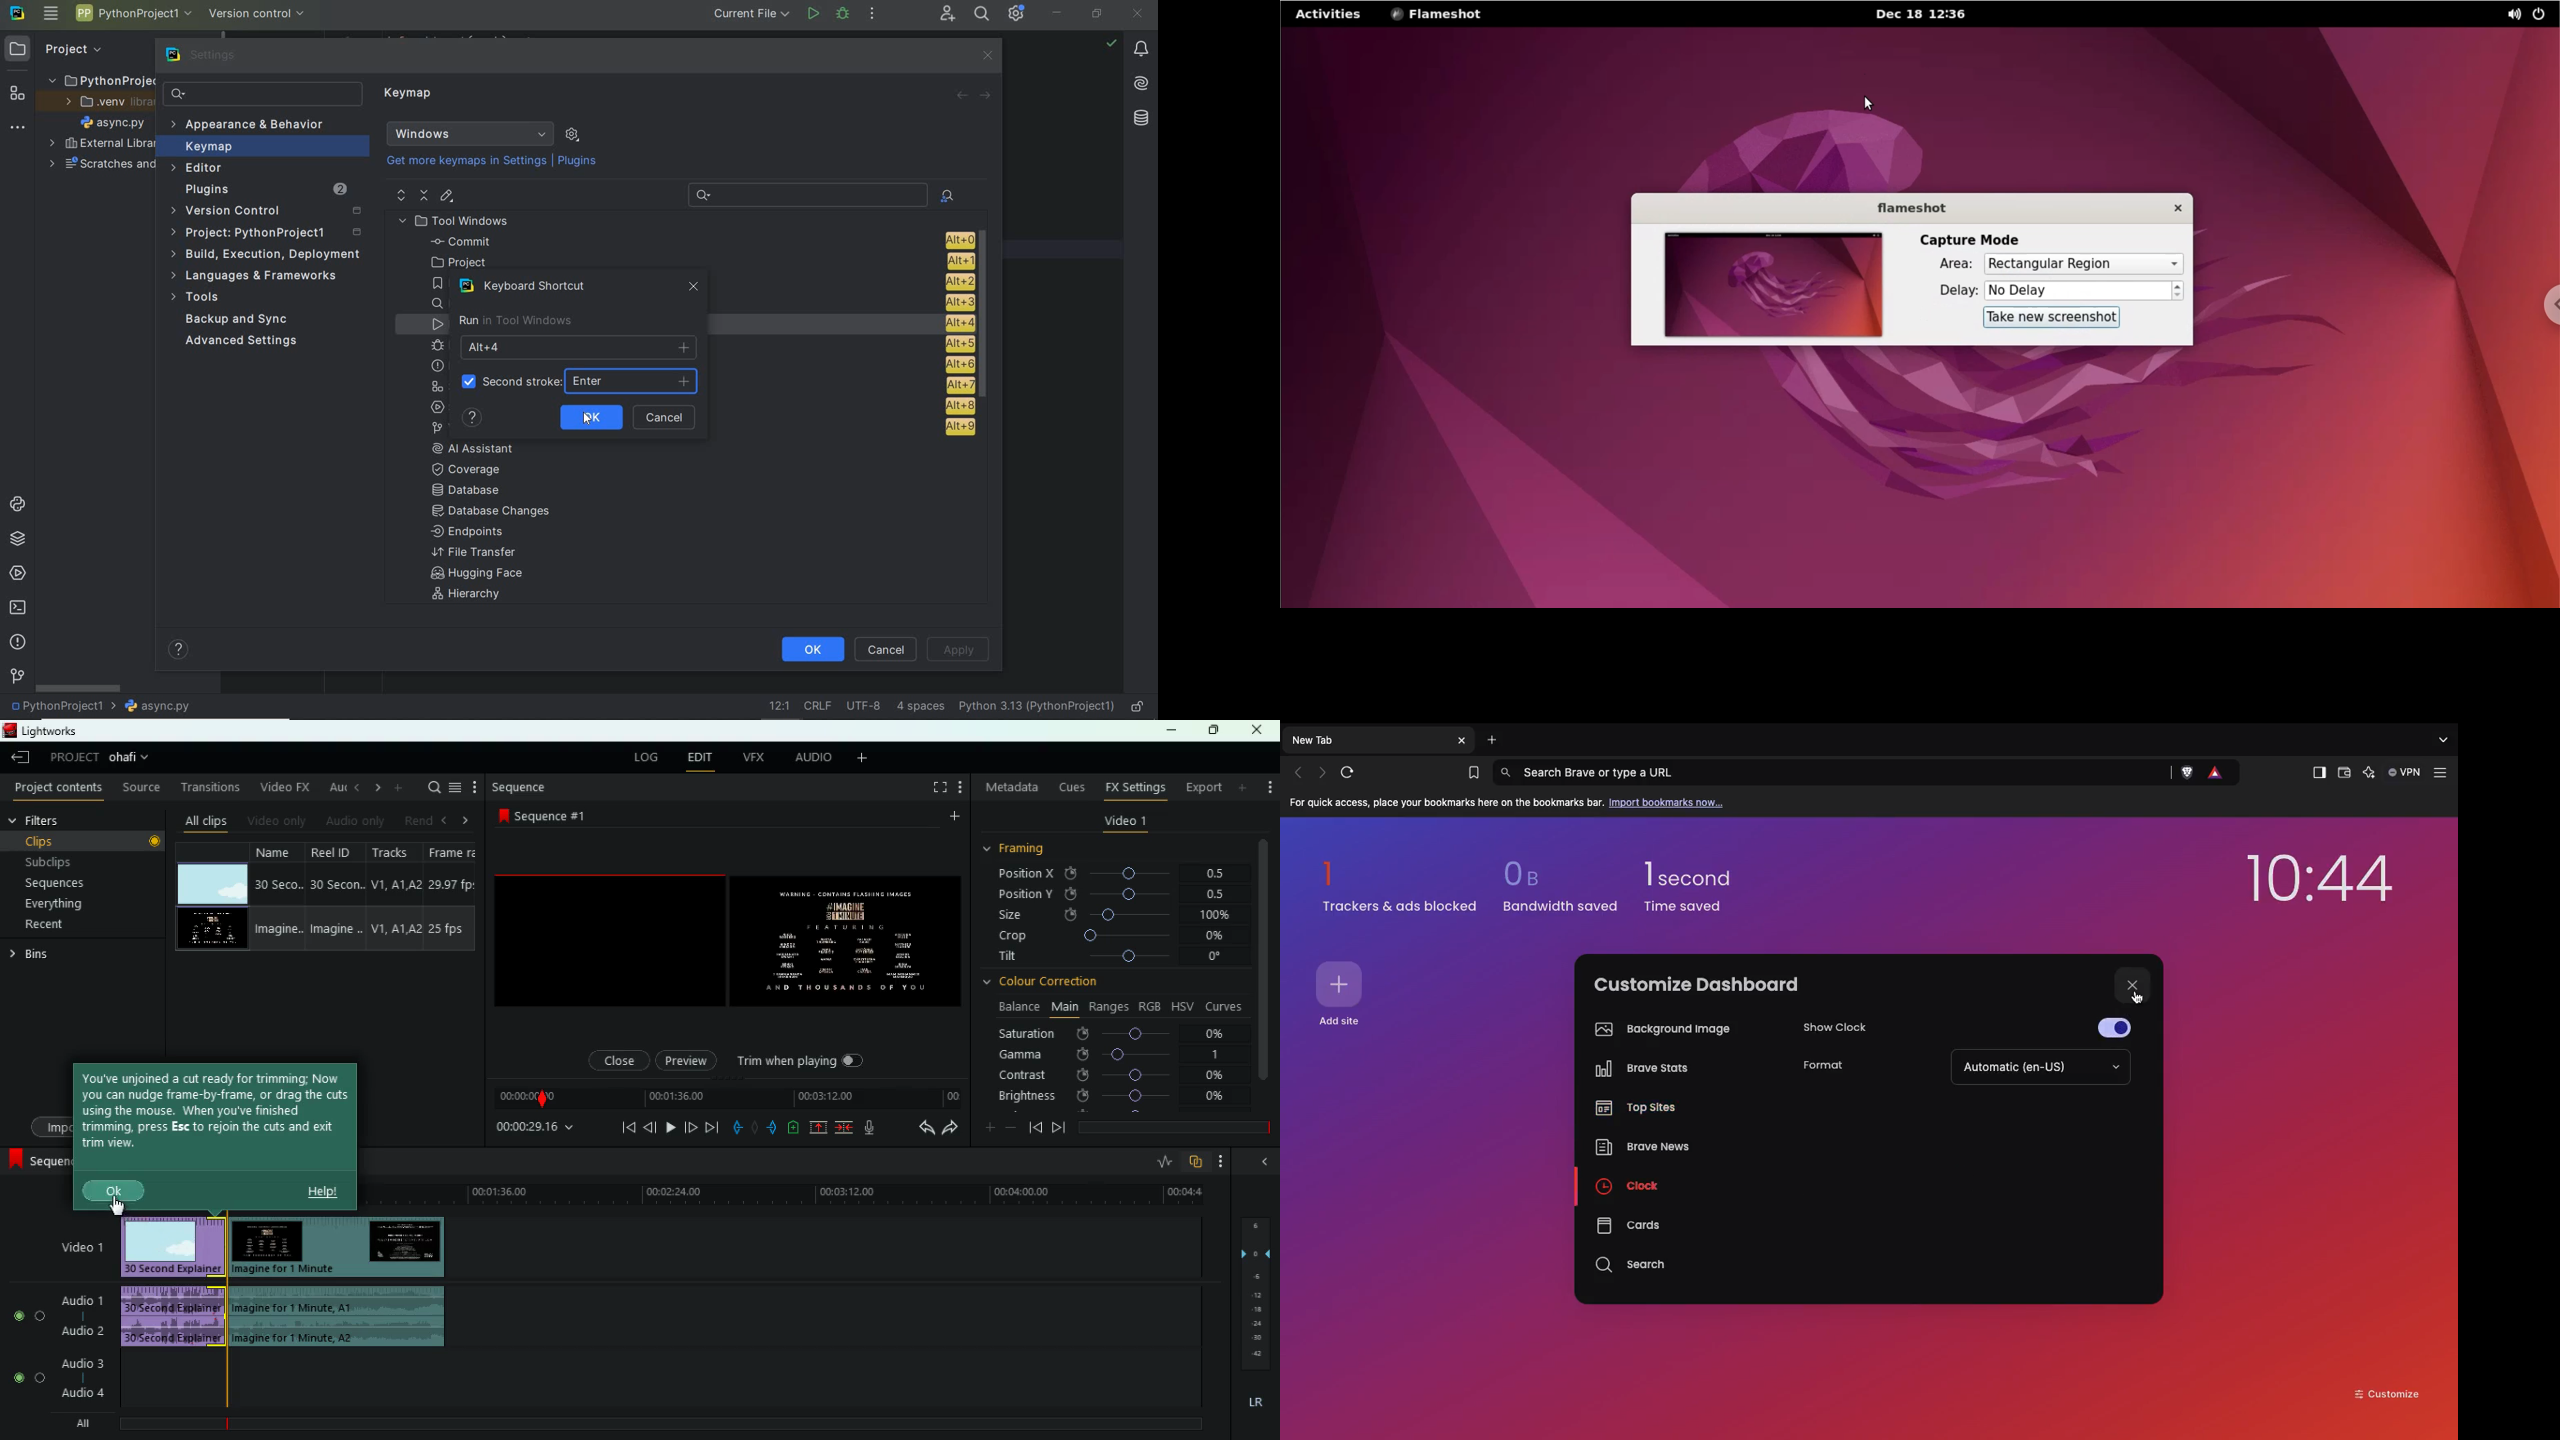  I want to click on mic, so click(878, 1129).